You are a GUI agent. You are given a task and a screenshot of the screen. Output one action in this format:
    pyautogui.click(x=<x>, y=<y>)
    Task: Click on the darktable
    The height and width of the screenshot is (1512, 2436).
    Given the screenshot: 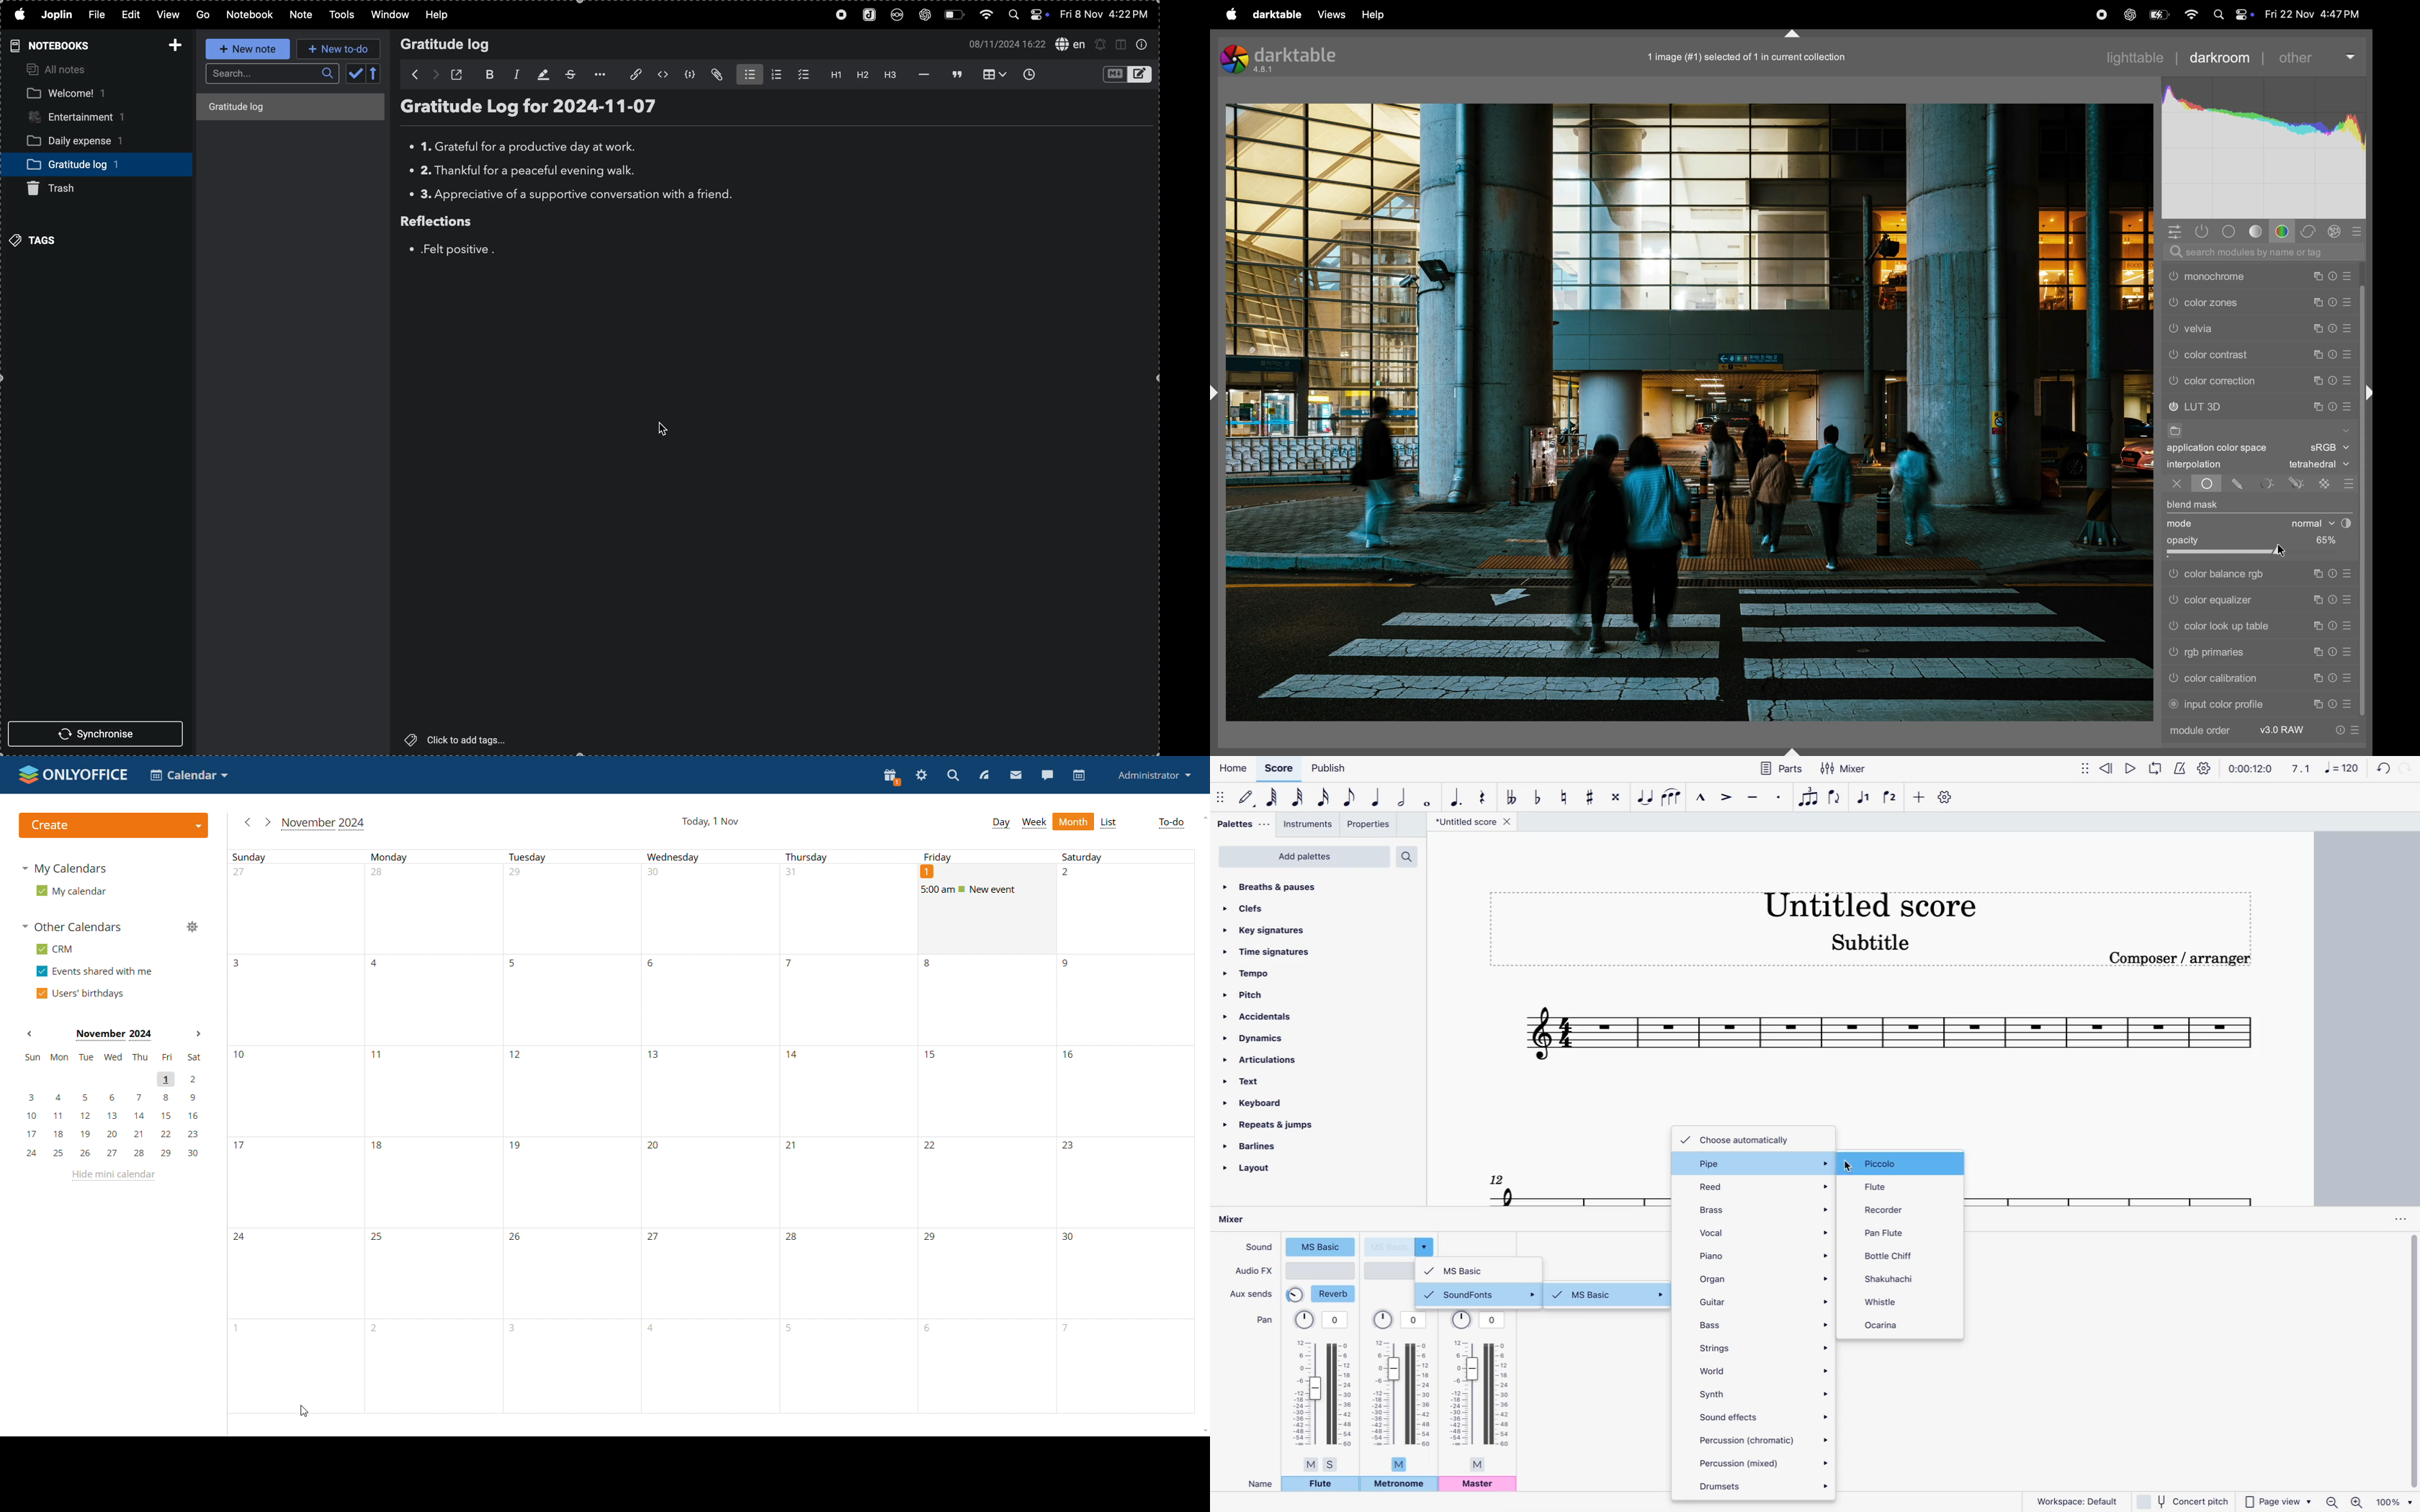 What is the action you would take?
    pyautogui.click(x=1278, y=13)
    